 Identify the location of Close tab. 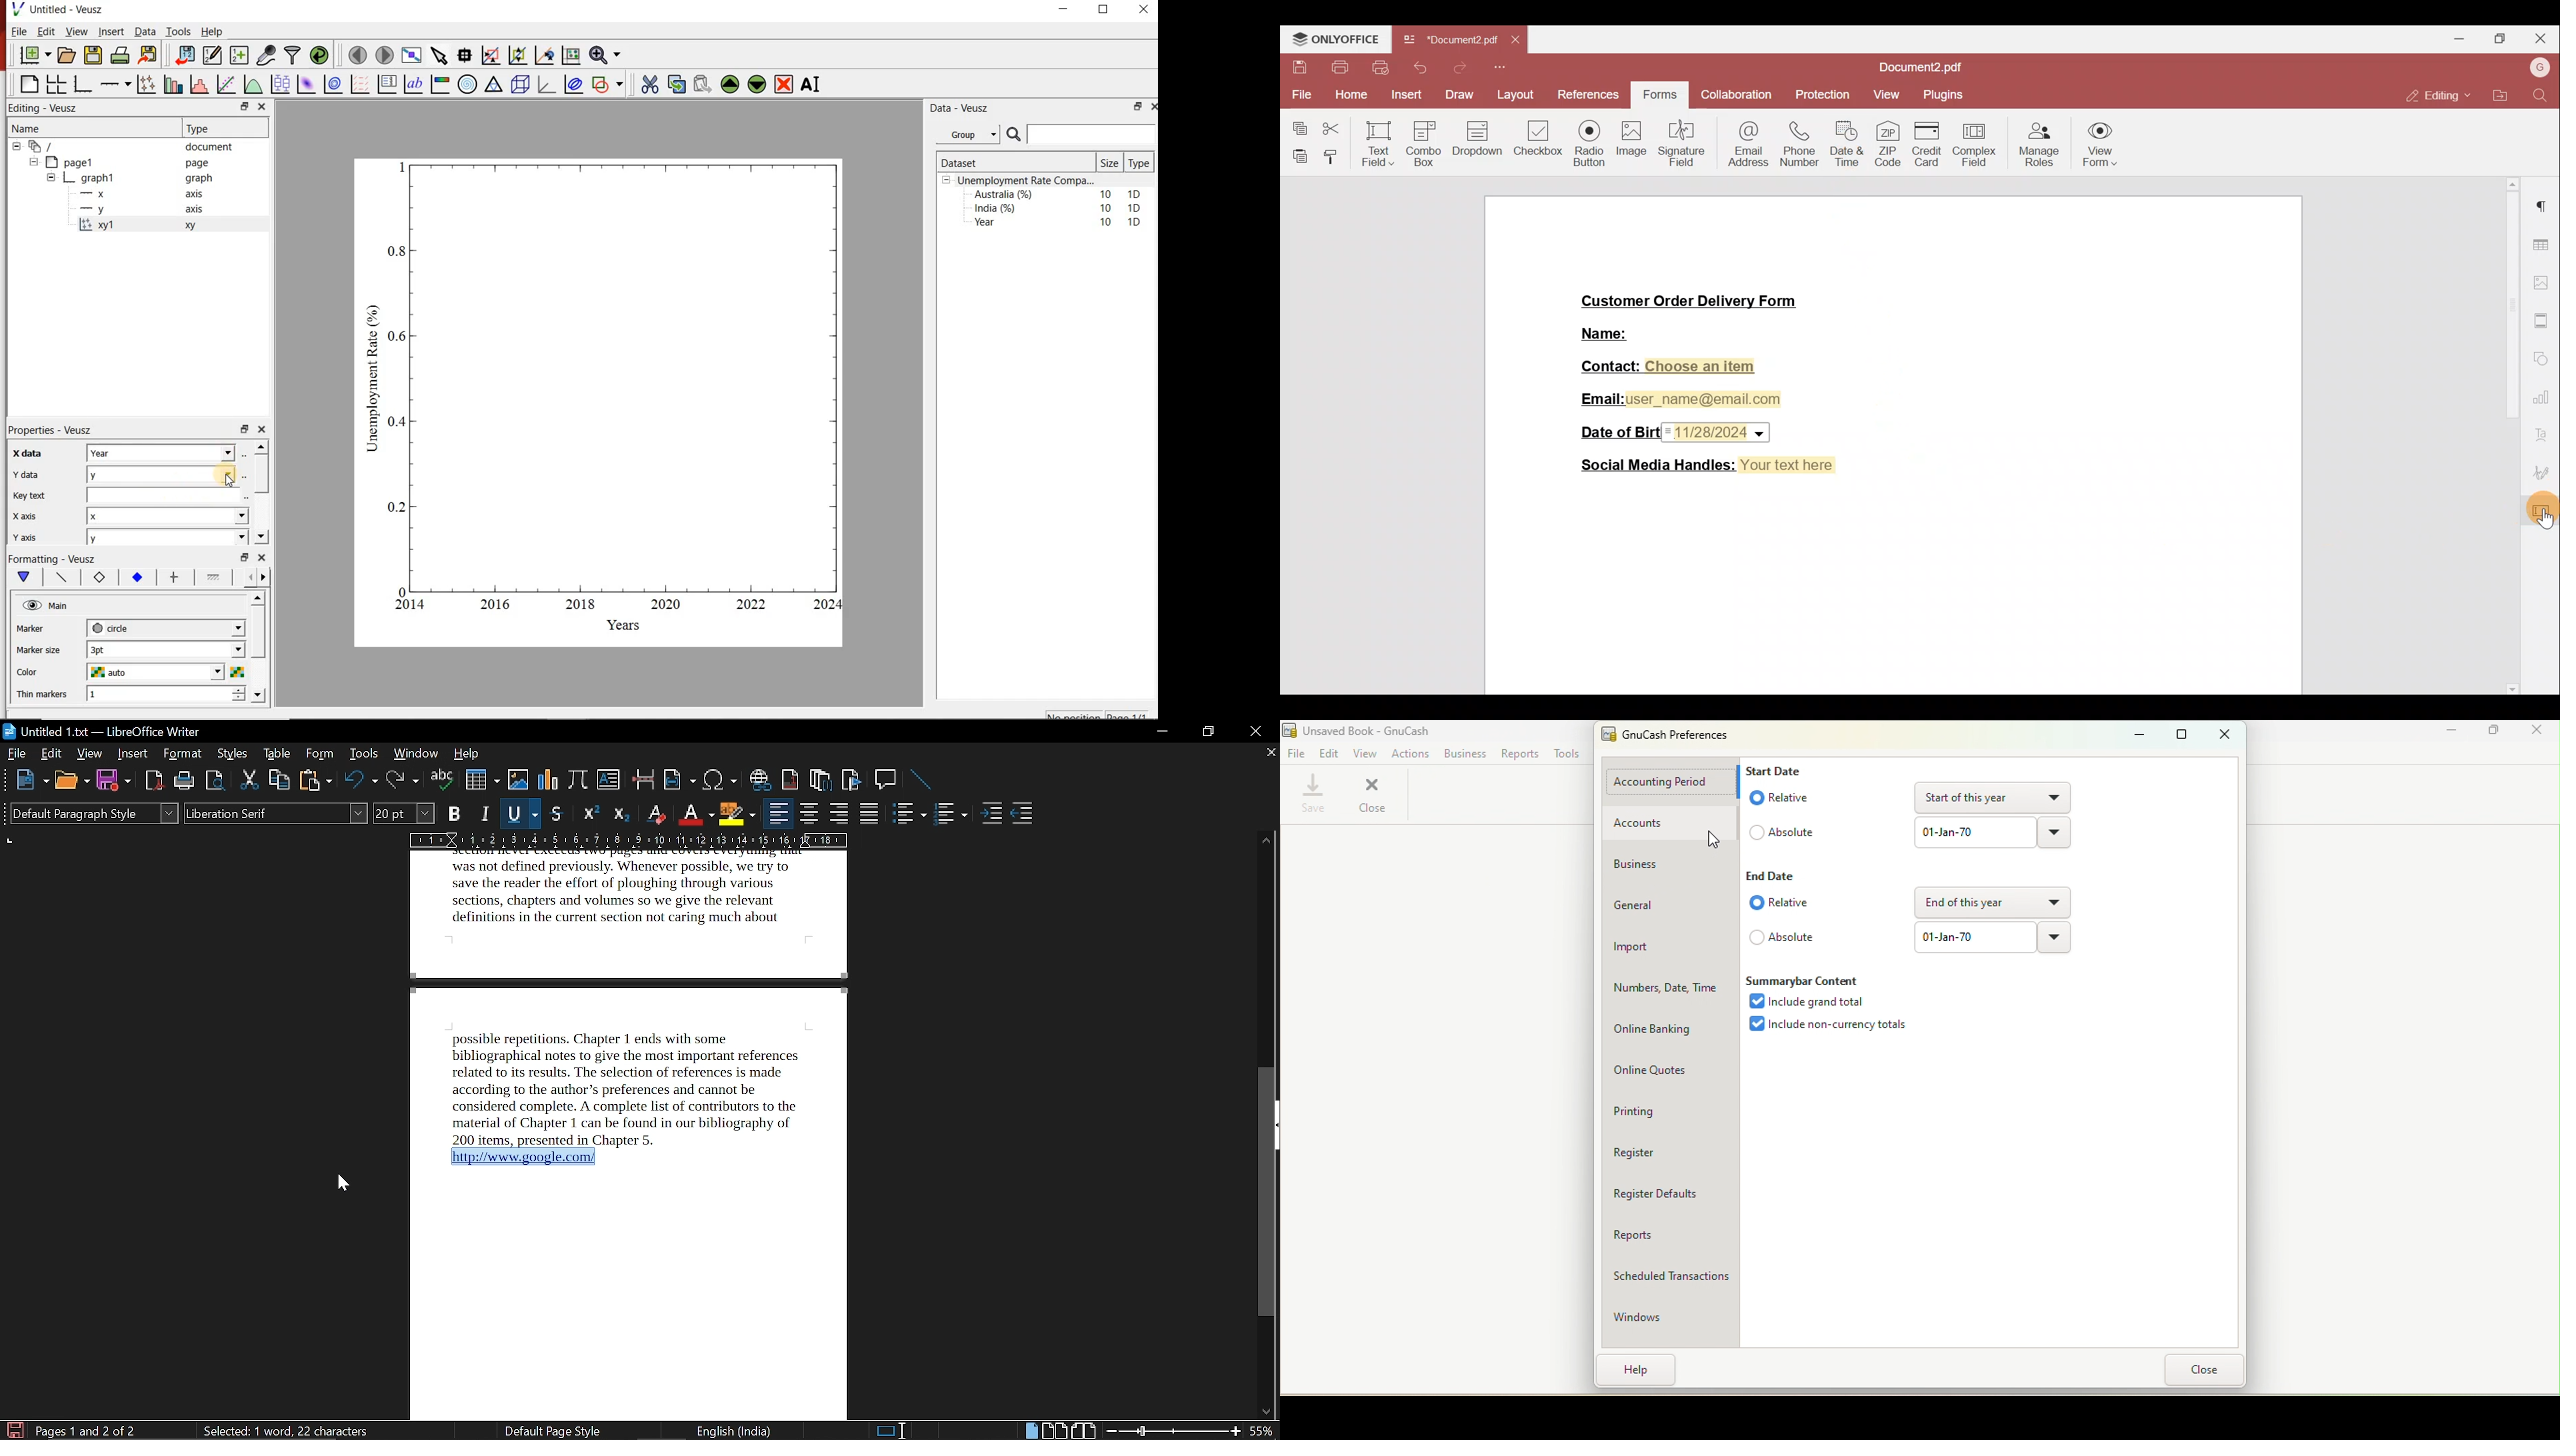
(1513, 41).